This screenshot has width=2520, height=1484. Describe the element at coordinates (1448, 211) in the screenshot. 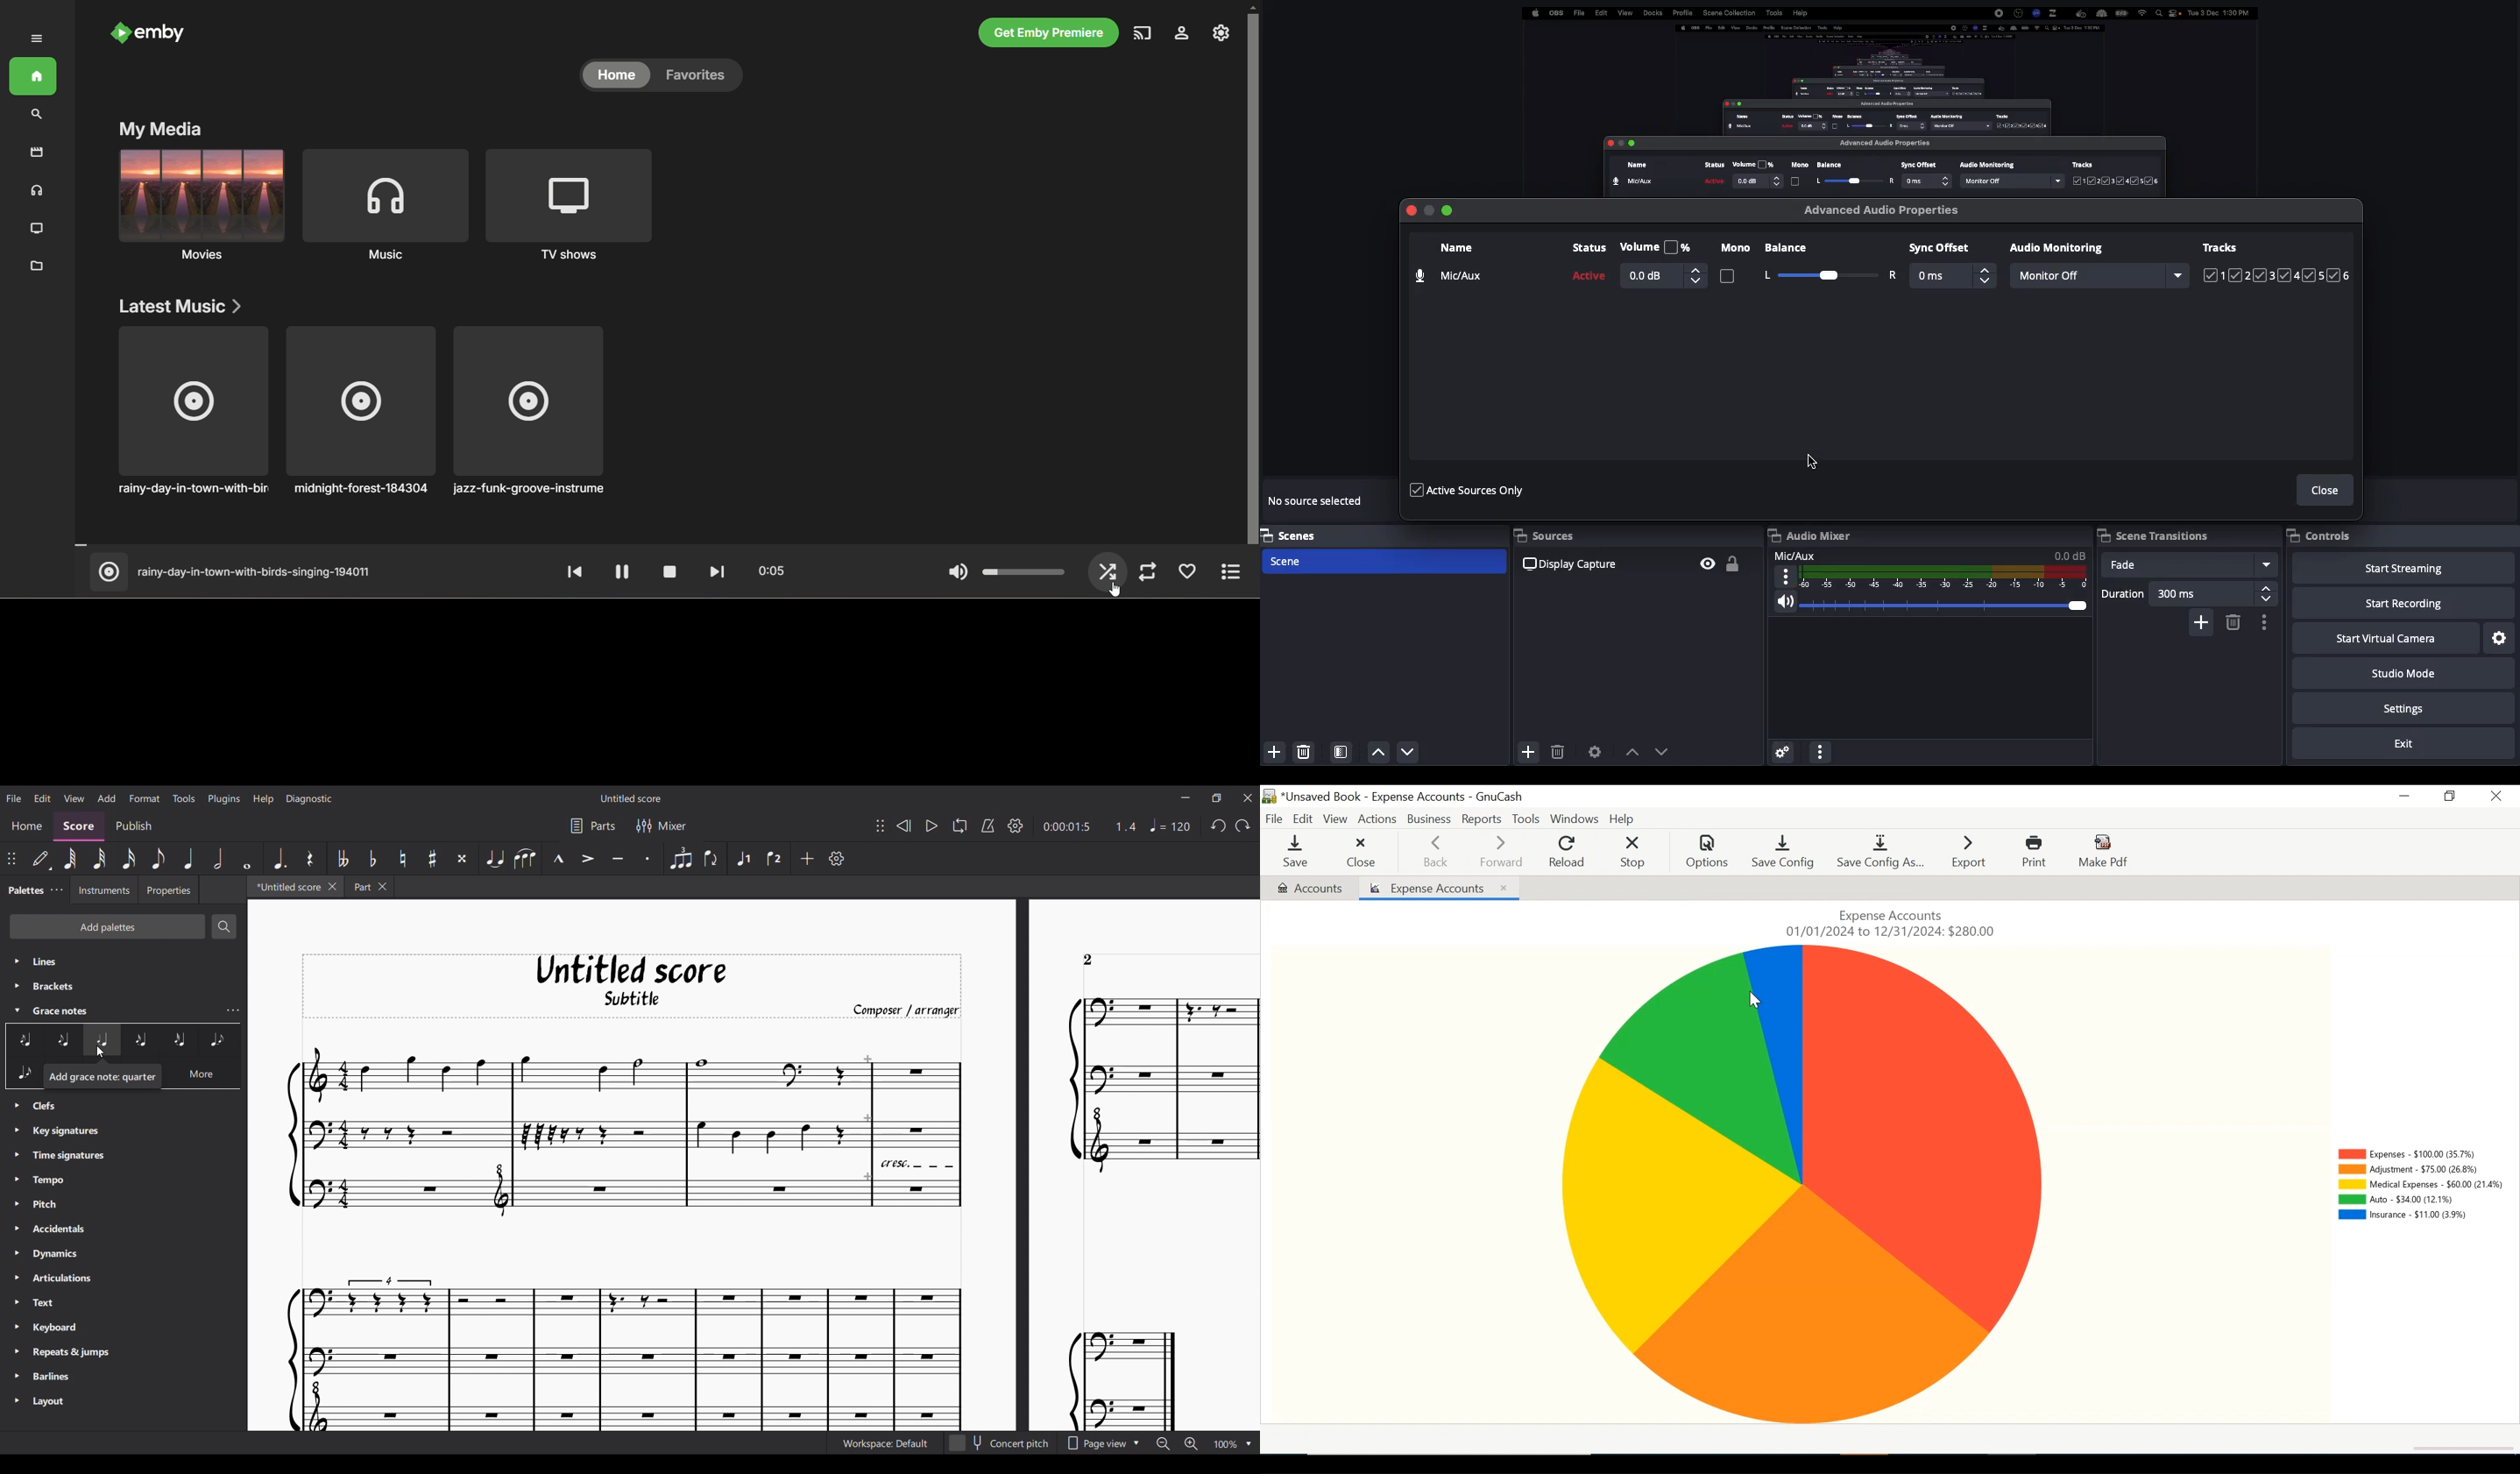

I see `Maximize` at that location.